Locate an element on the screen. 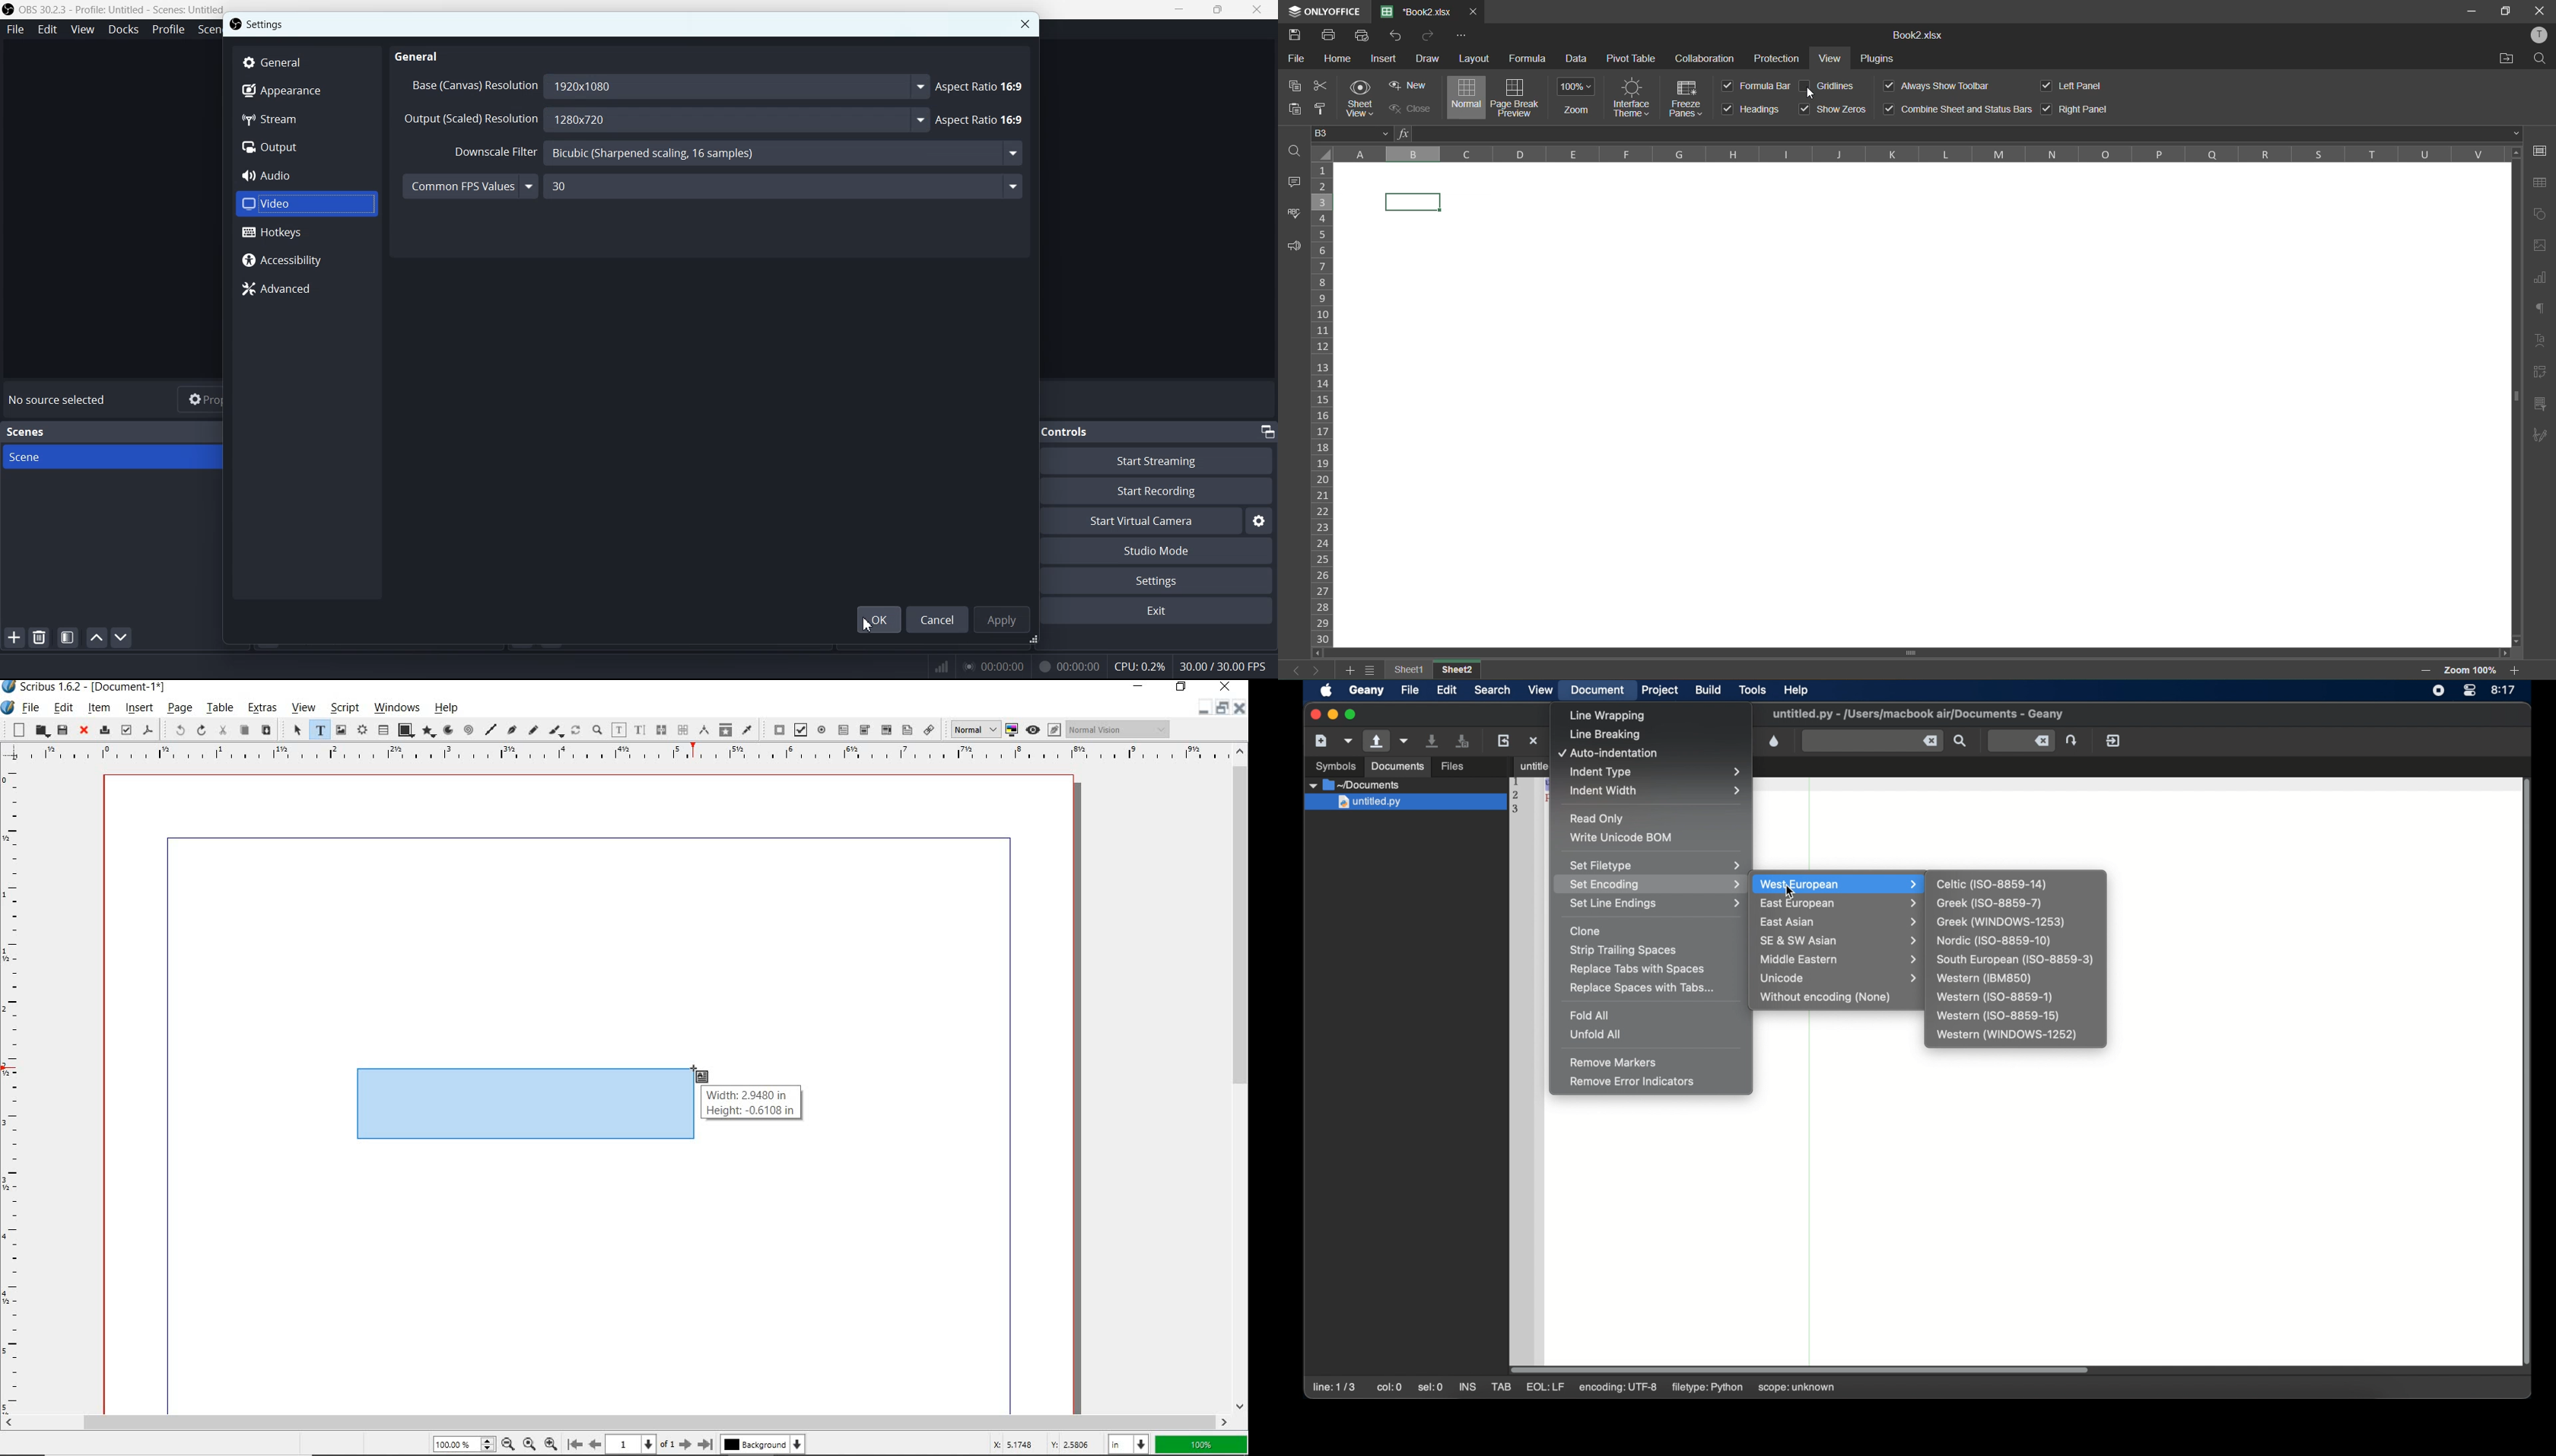 The image size is (2576, 1456). zoom is located at coordinates (1577, 97).